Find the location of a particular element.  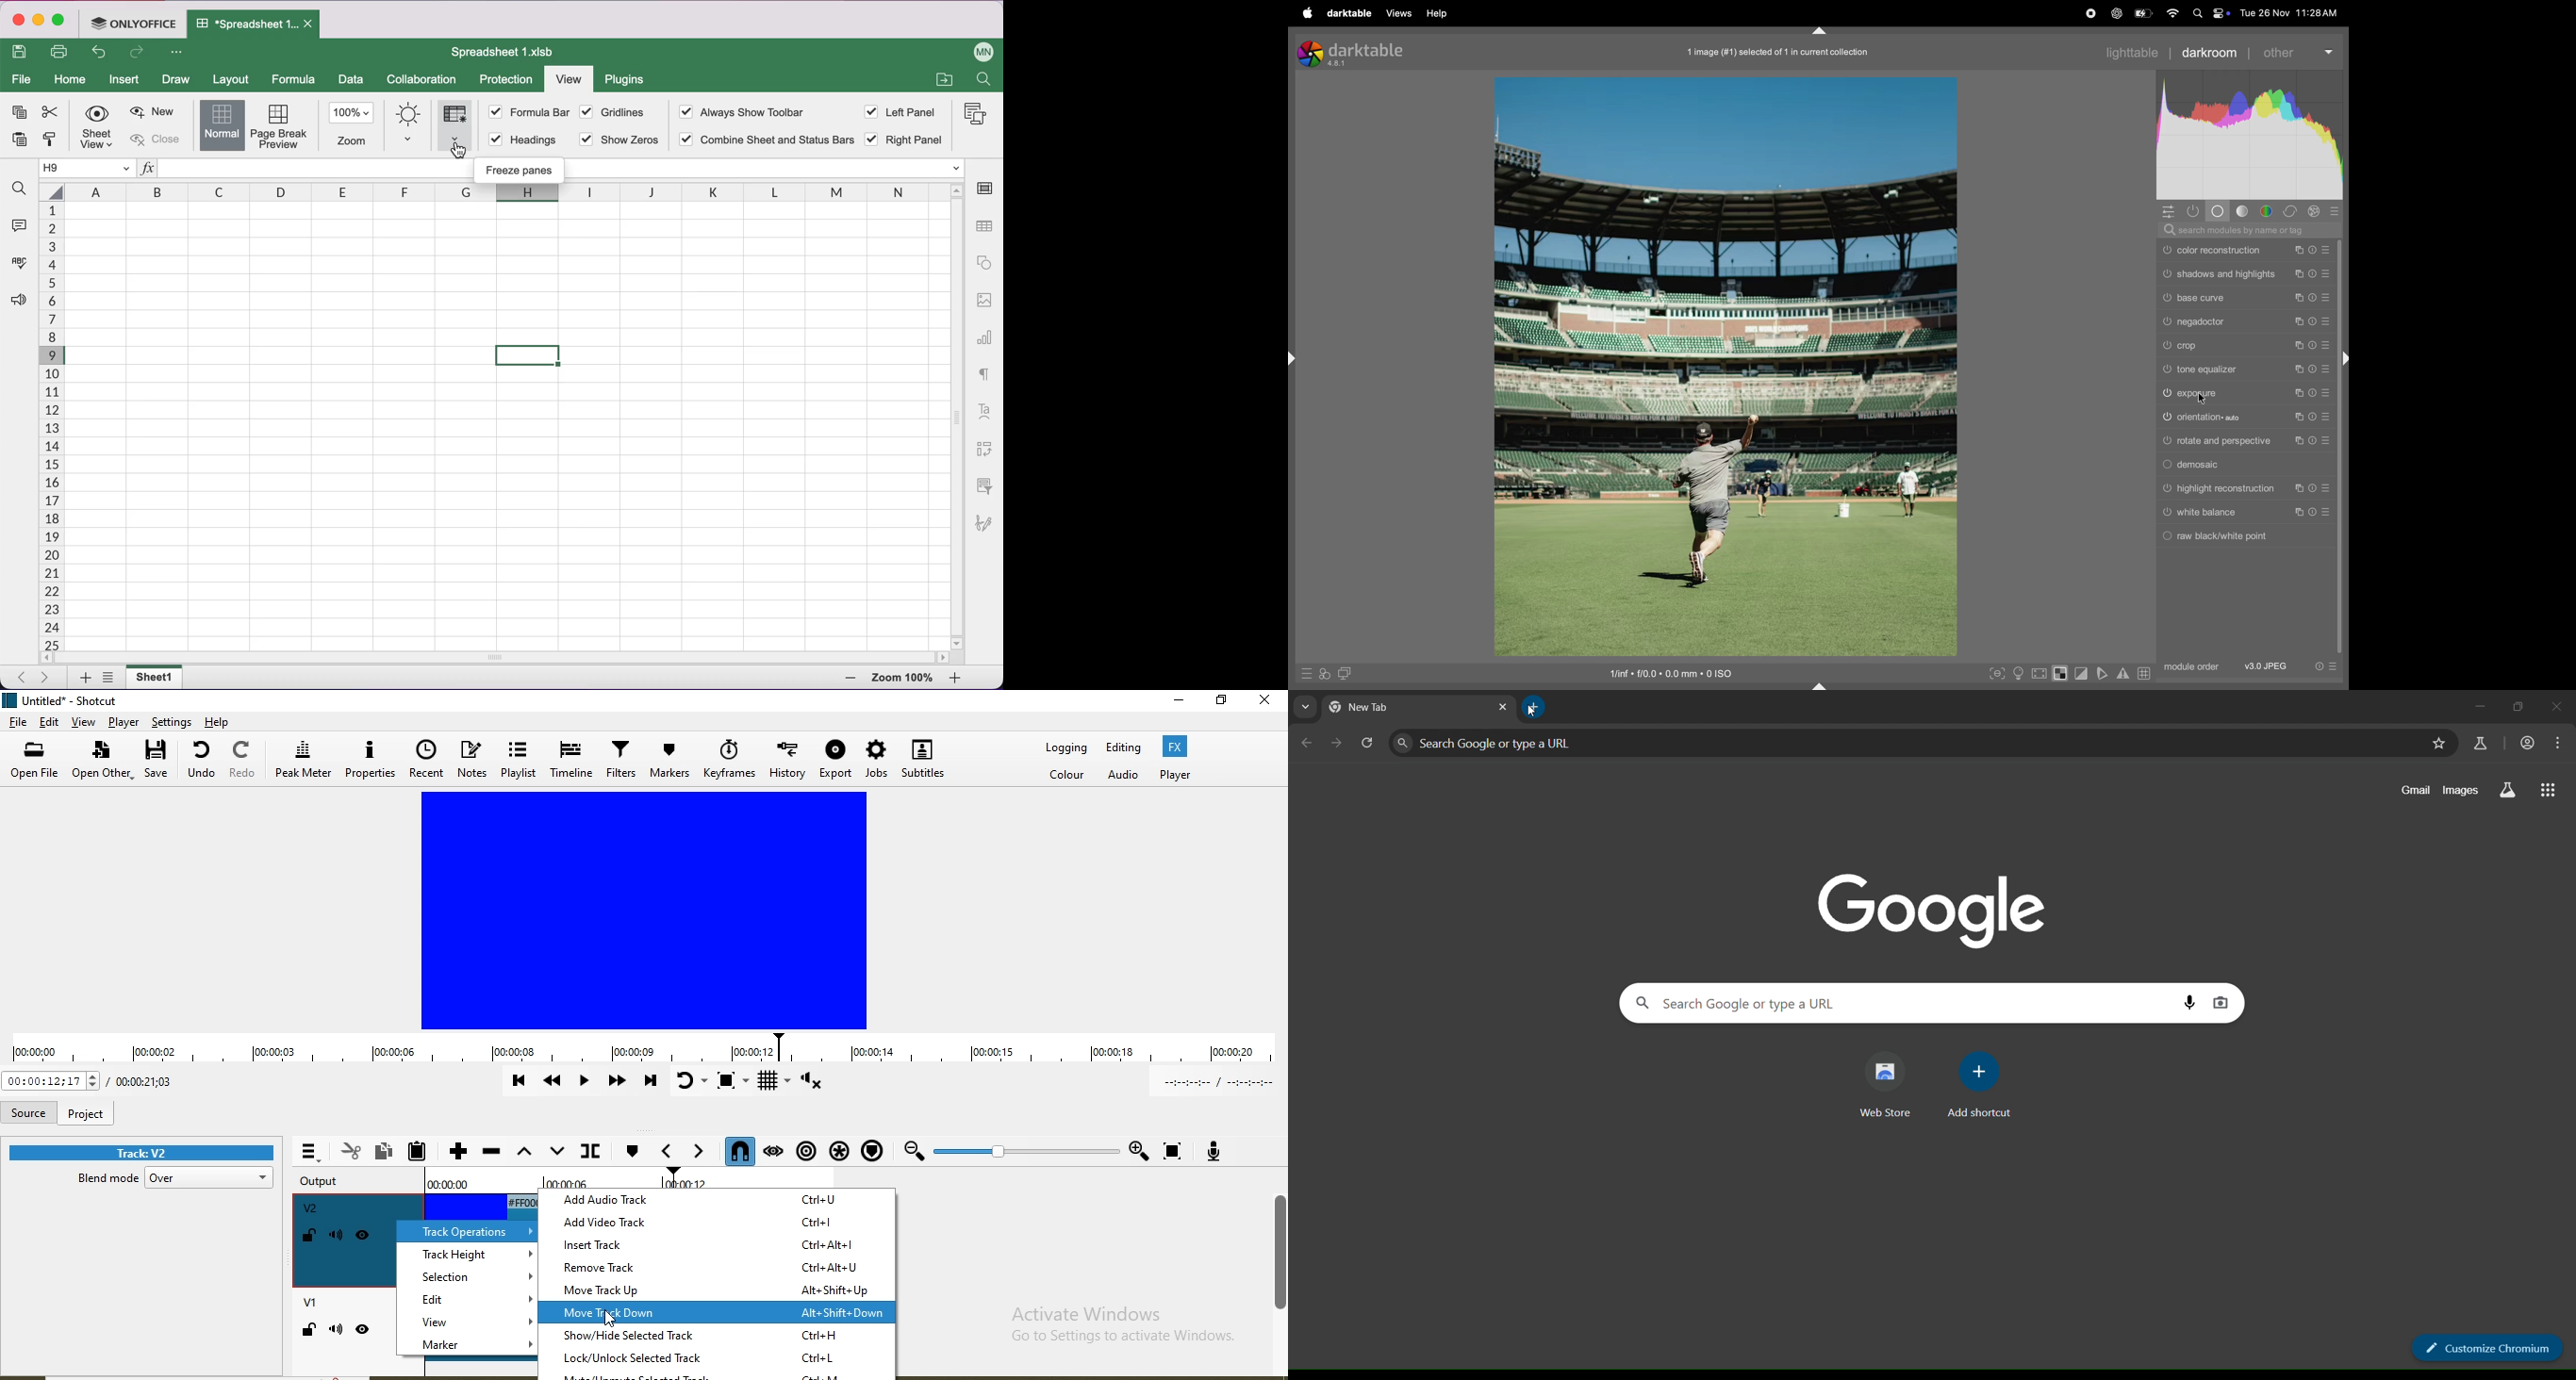

highlight reconstruction is located at coordinates (2228, 488).